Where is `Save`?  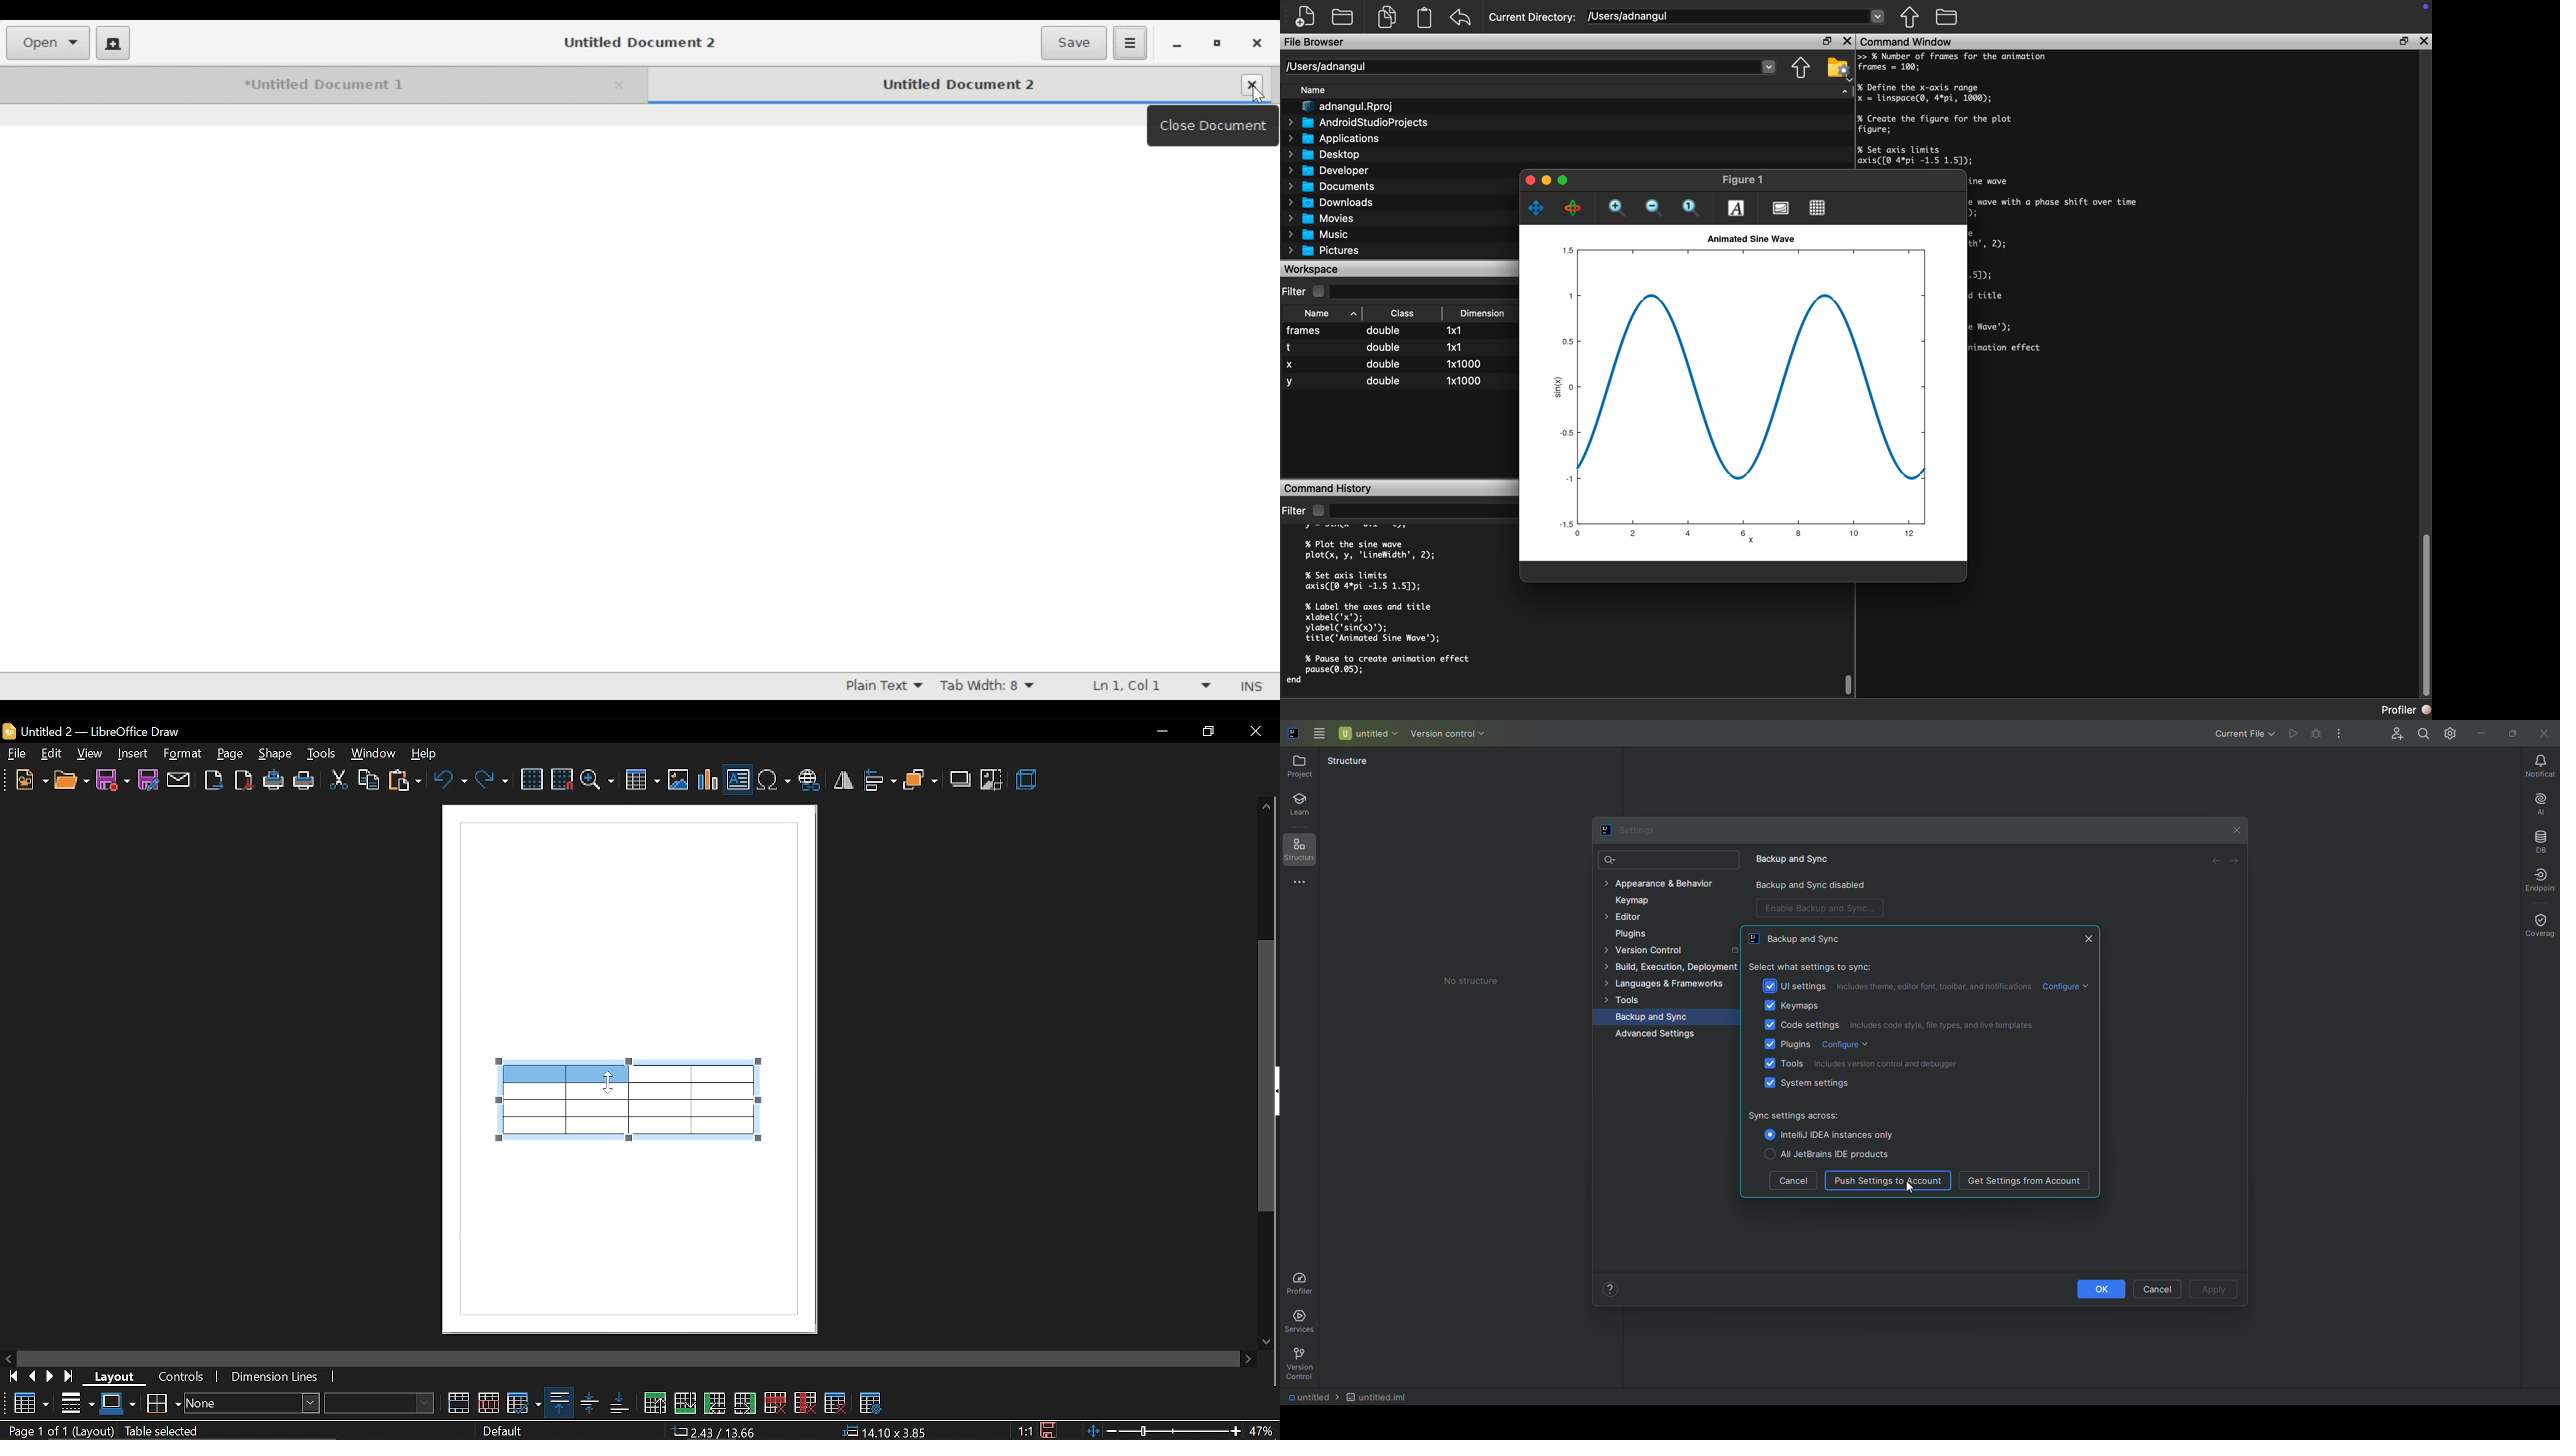
Save is located at coordinates (1074, 43).